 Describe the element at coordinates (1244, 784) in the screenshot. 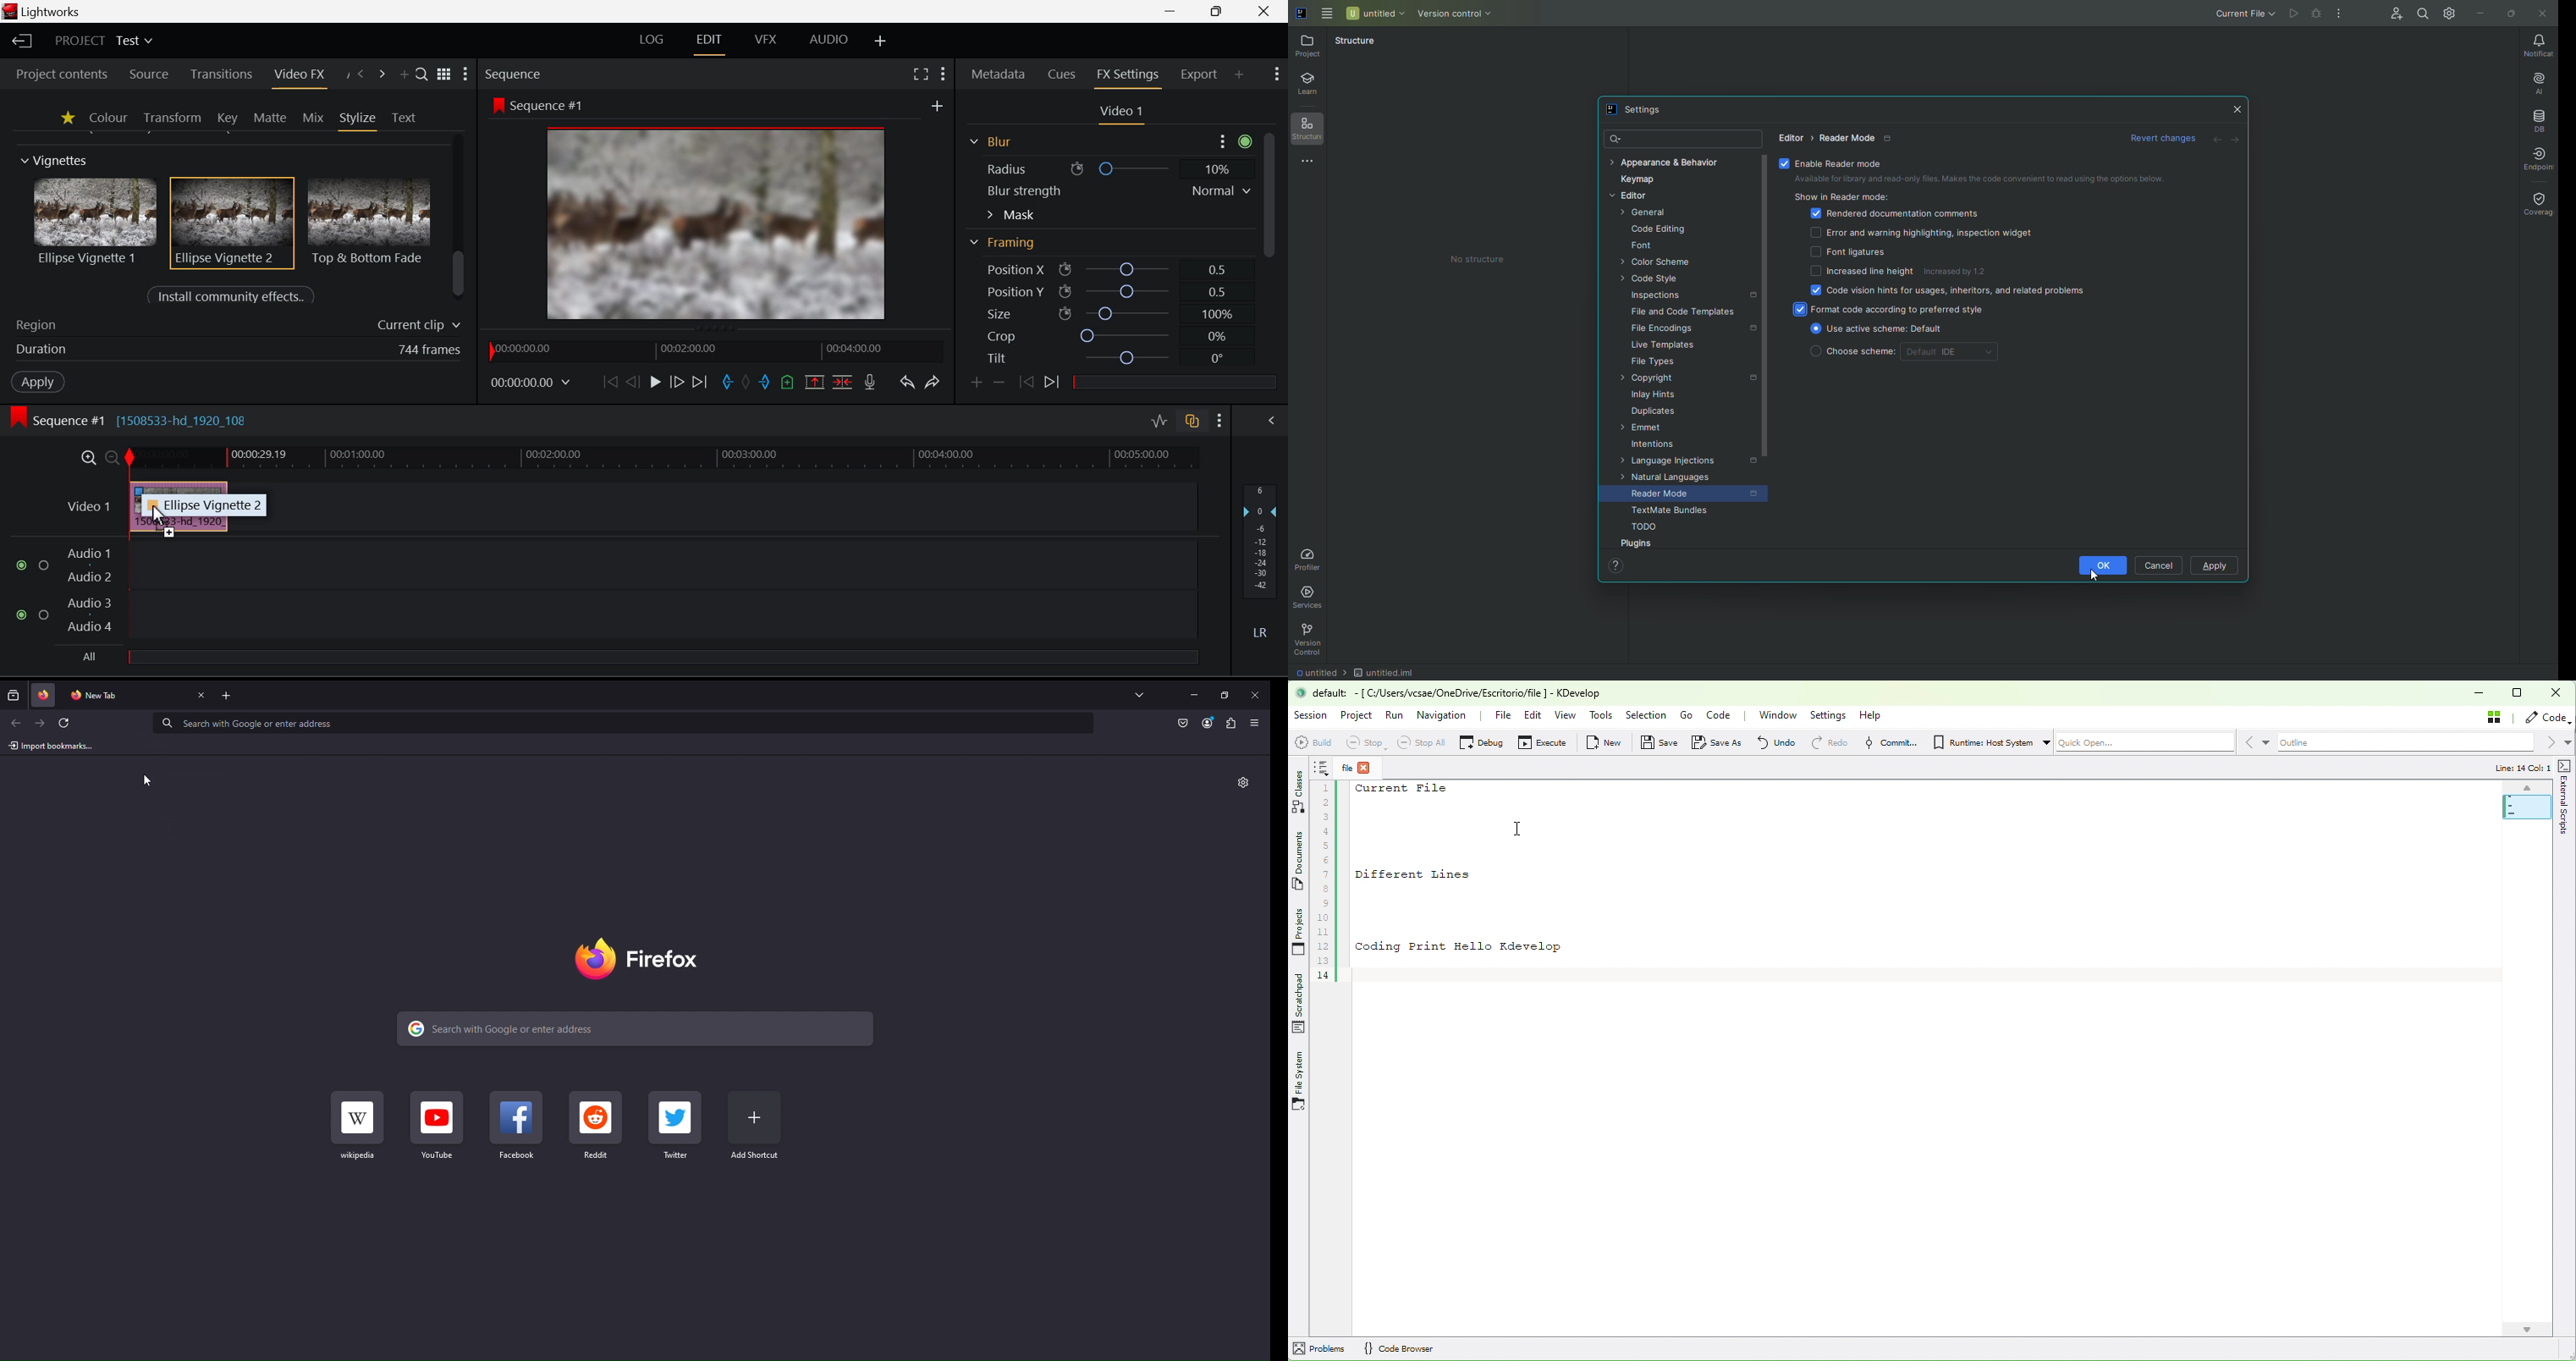

I see `Settings` at that location.